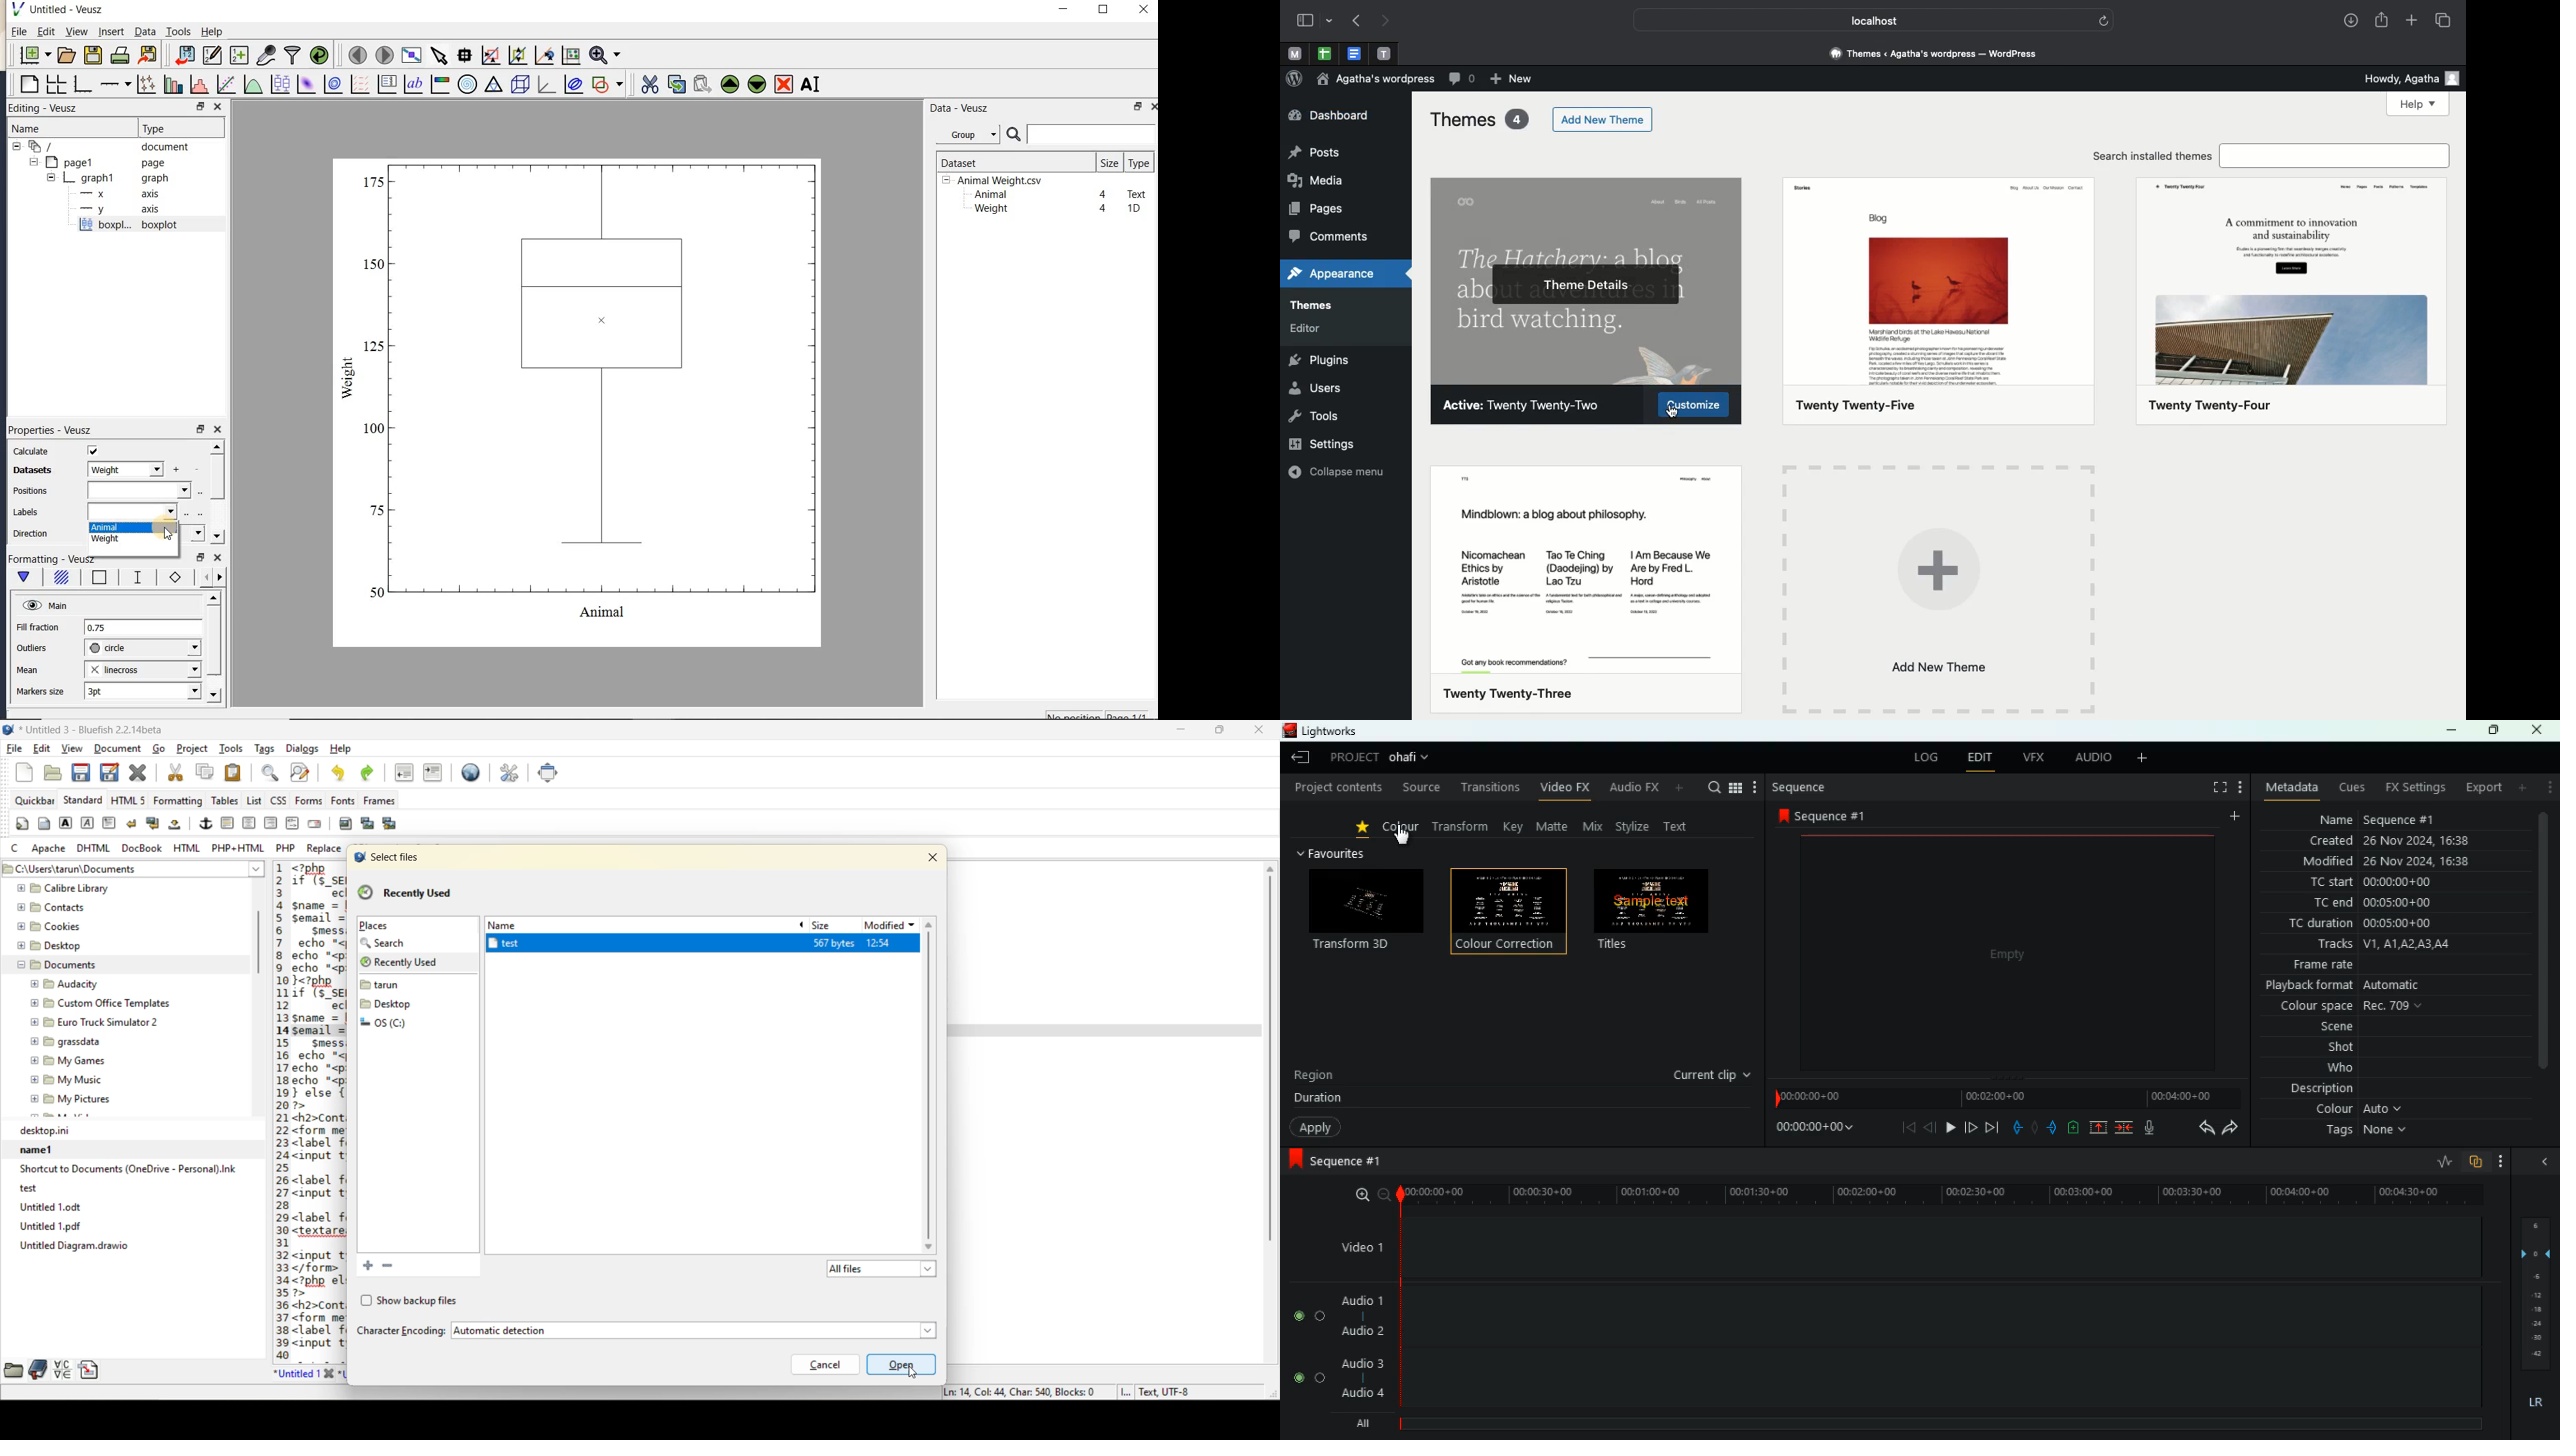  Describe the element at coordinates (2051, 1127) in the screenshot. I see `front` at that location.